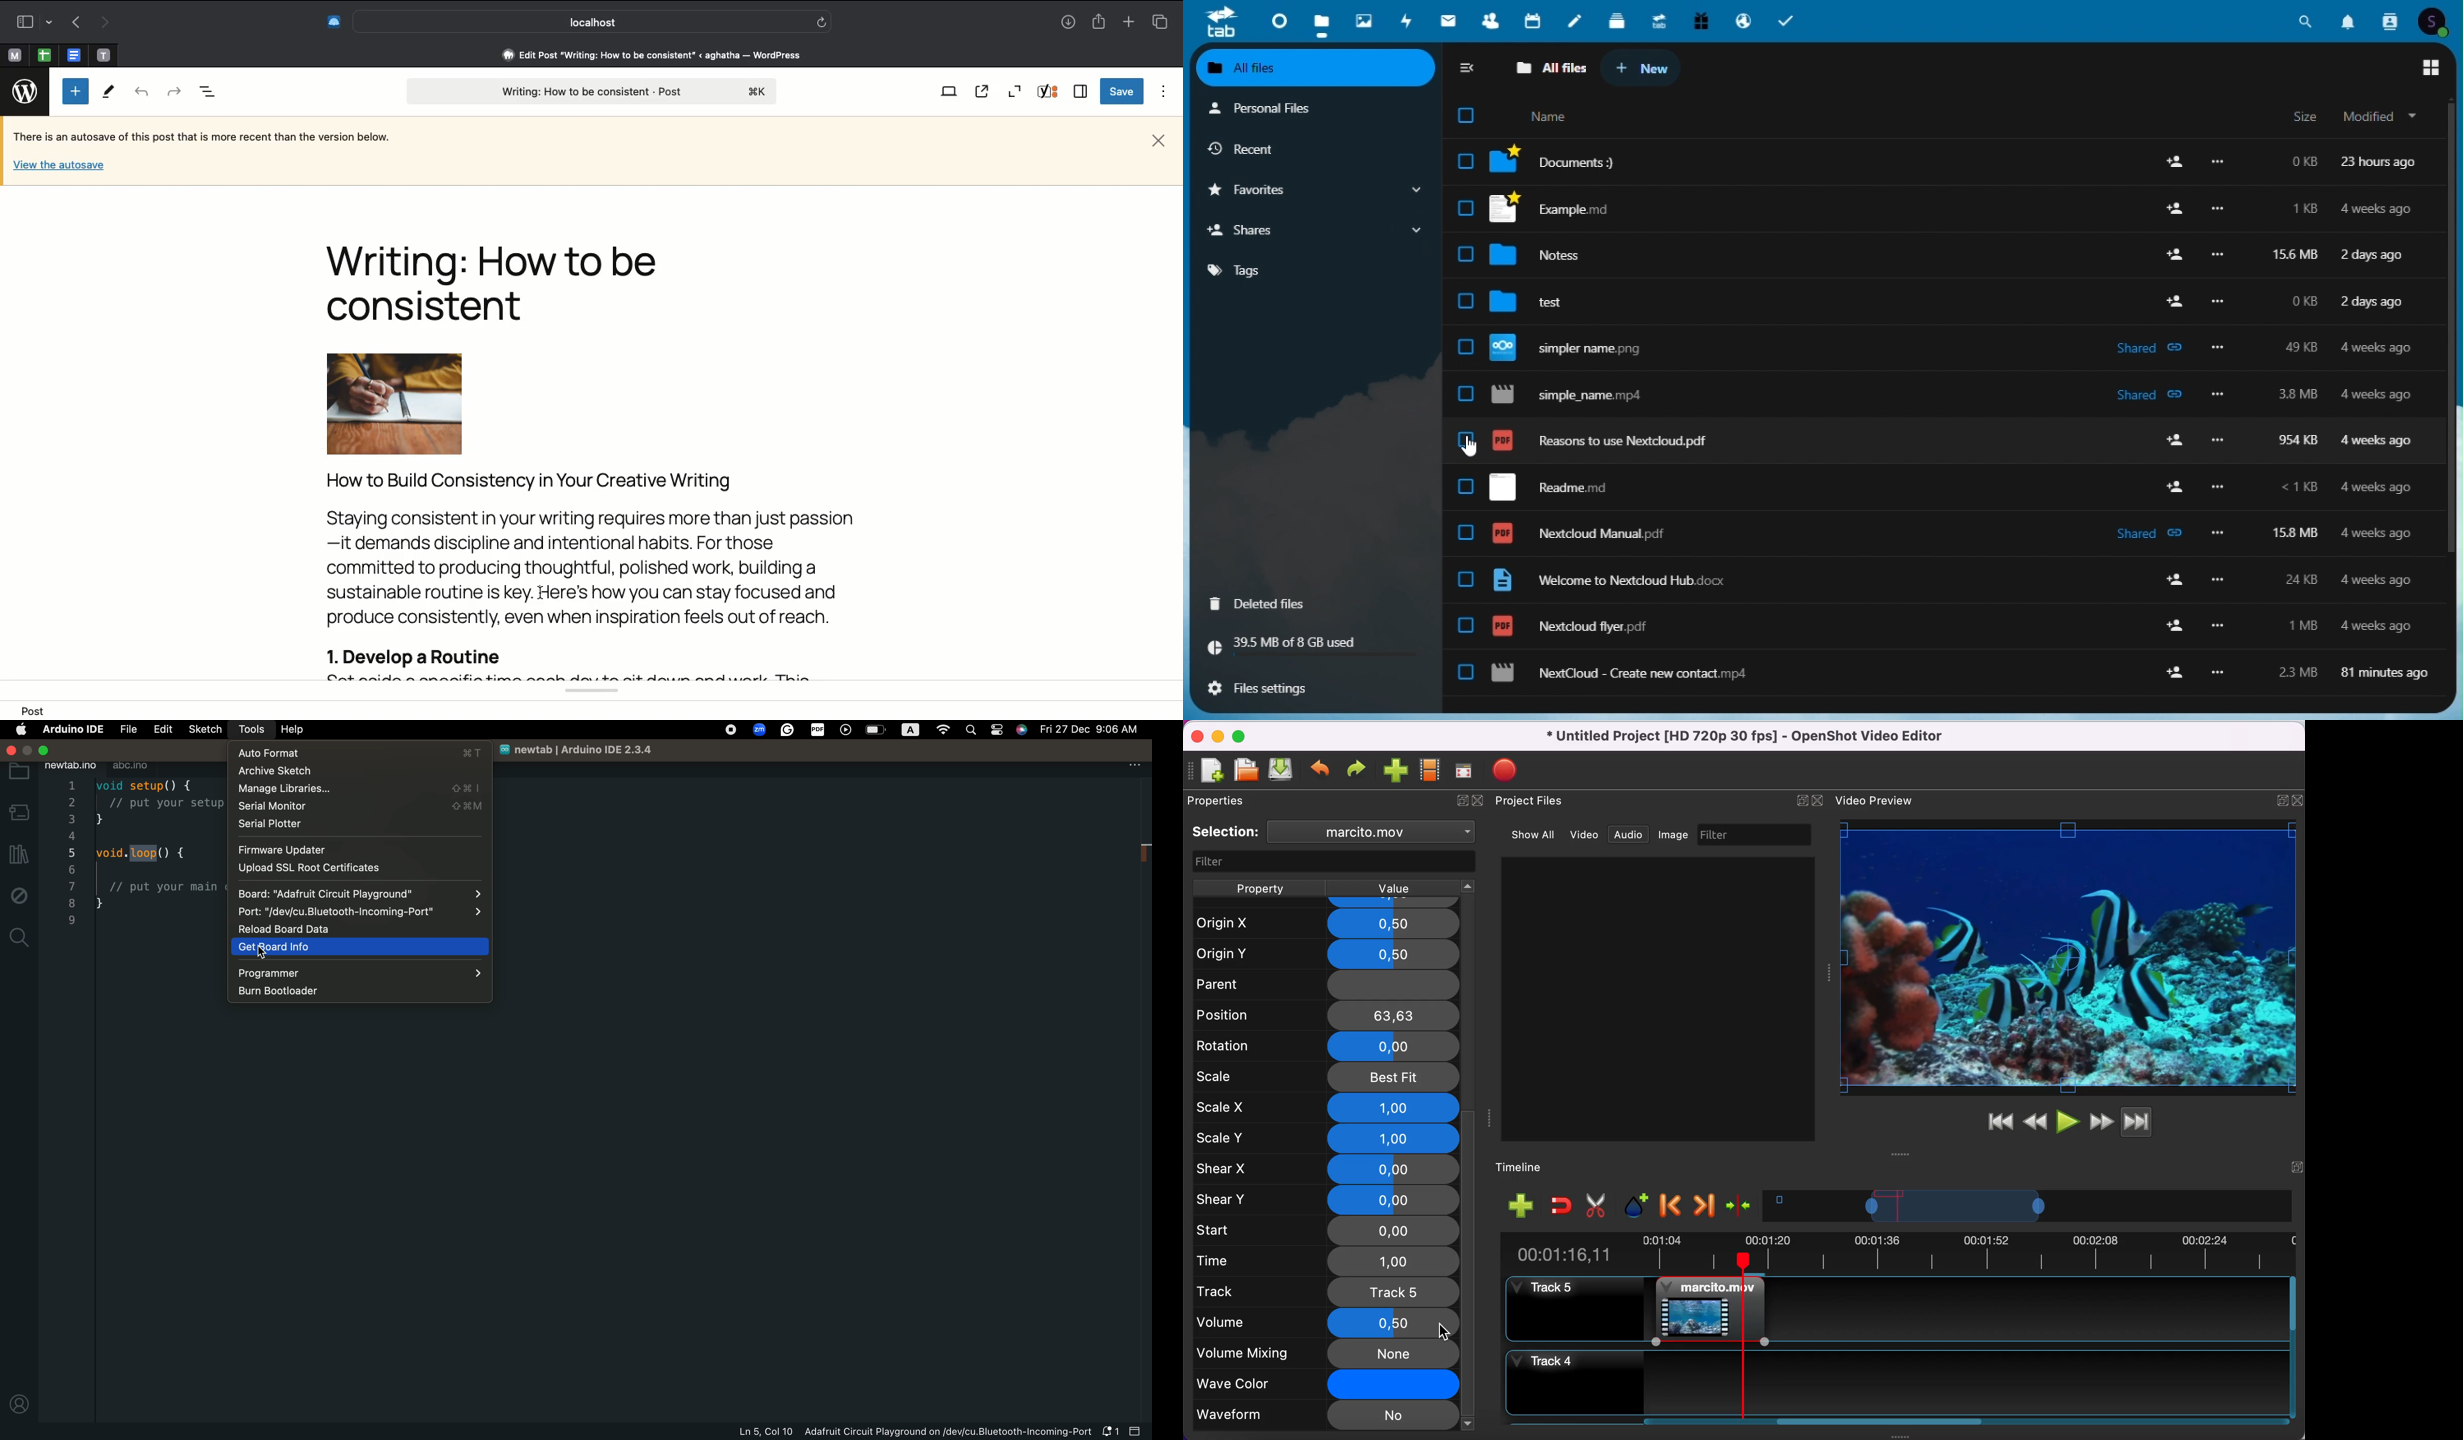 This screenshot has height=1456, width=2464. I want to click on collapse sidebar, so click(1472, 67).